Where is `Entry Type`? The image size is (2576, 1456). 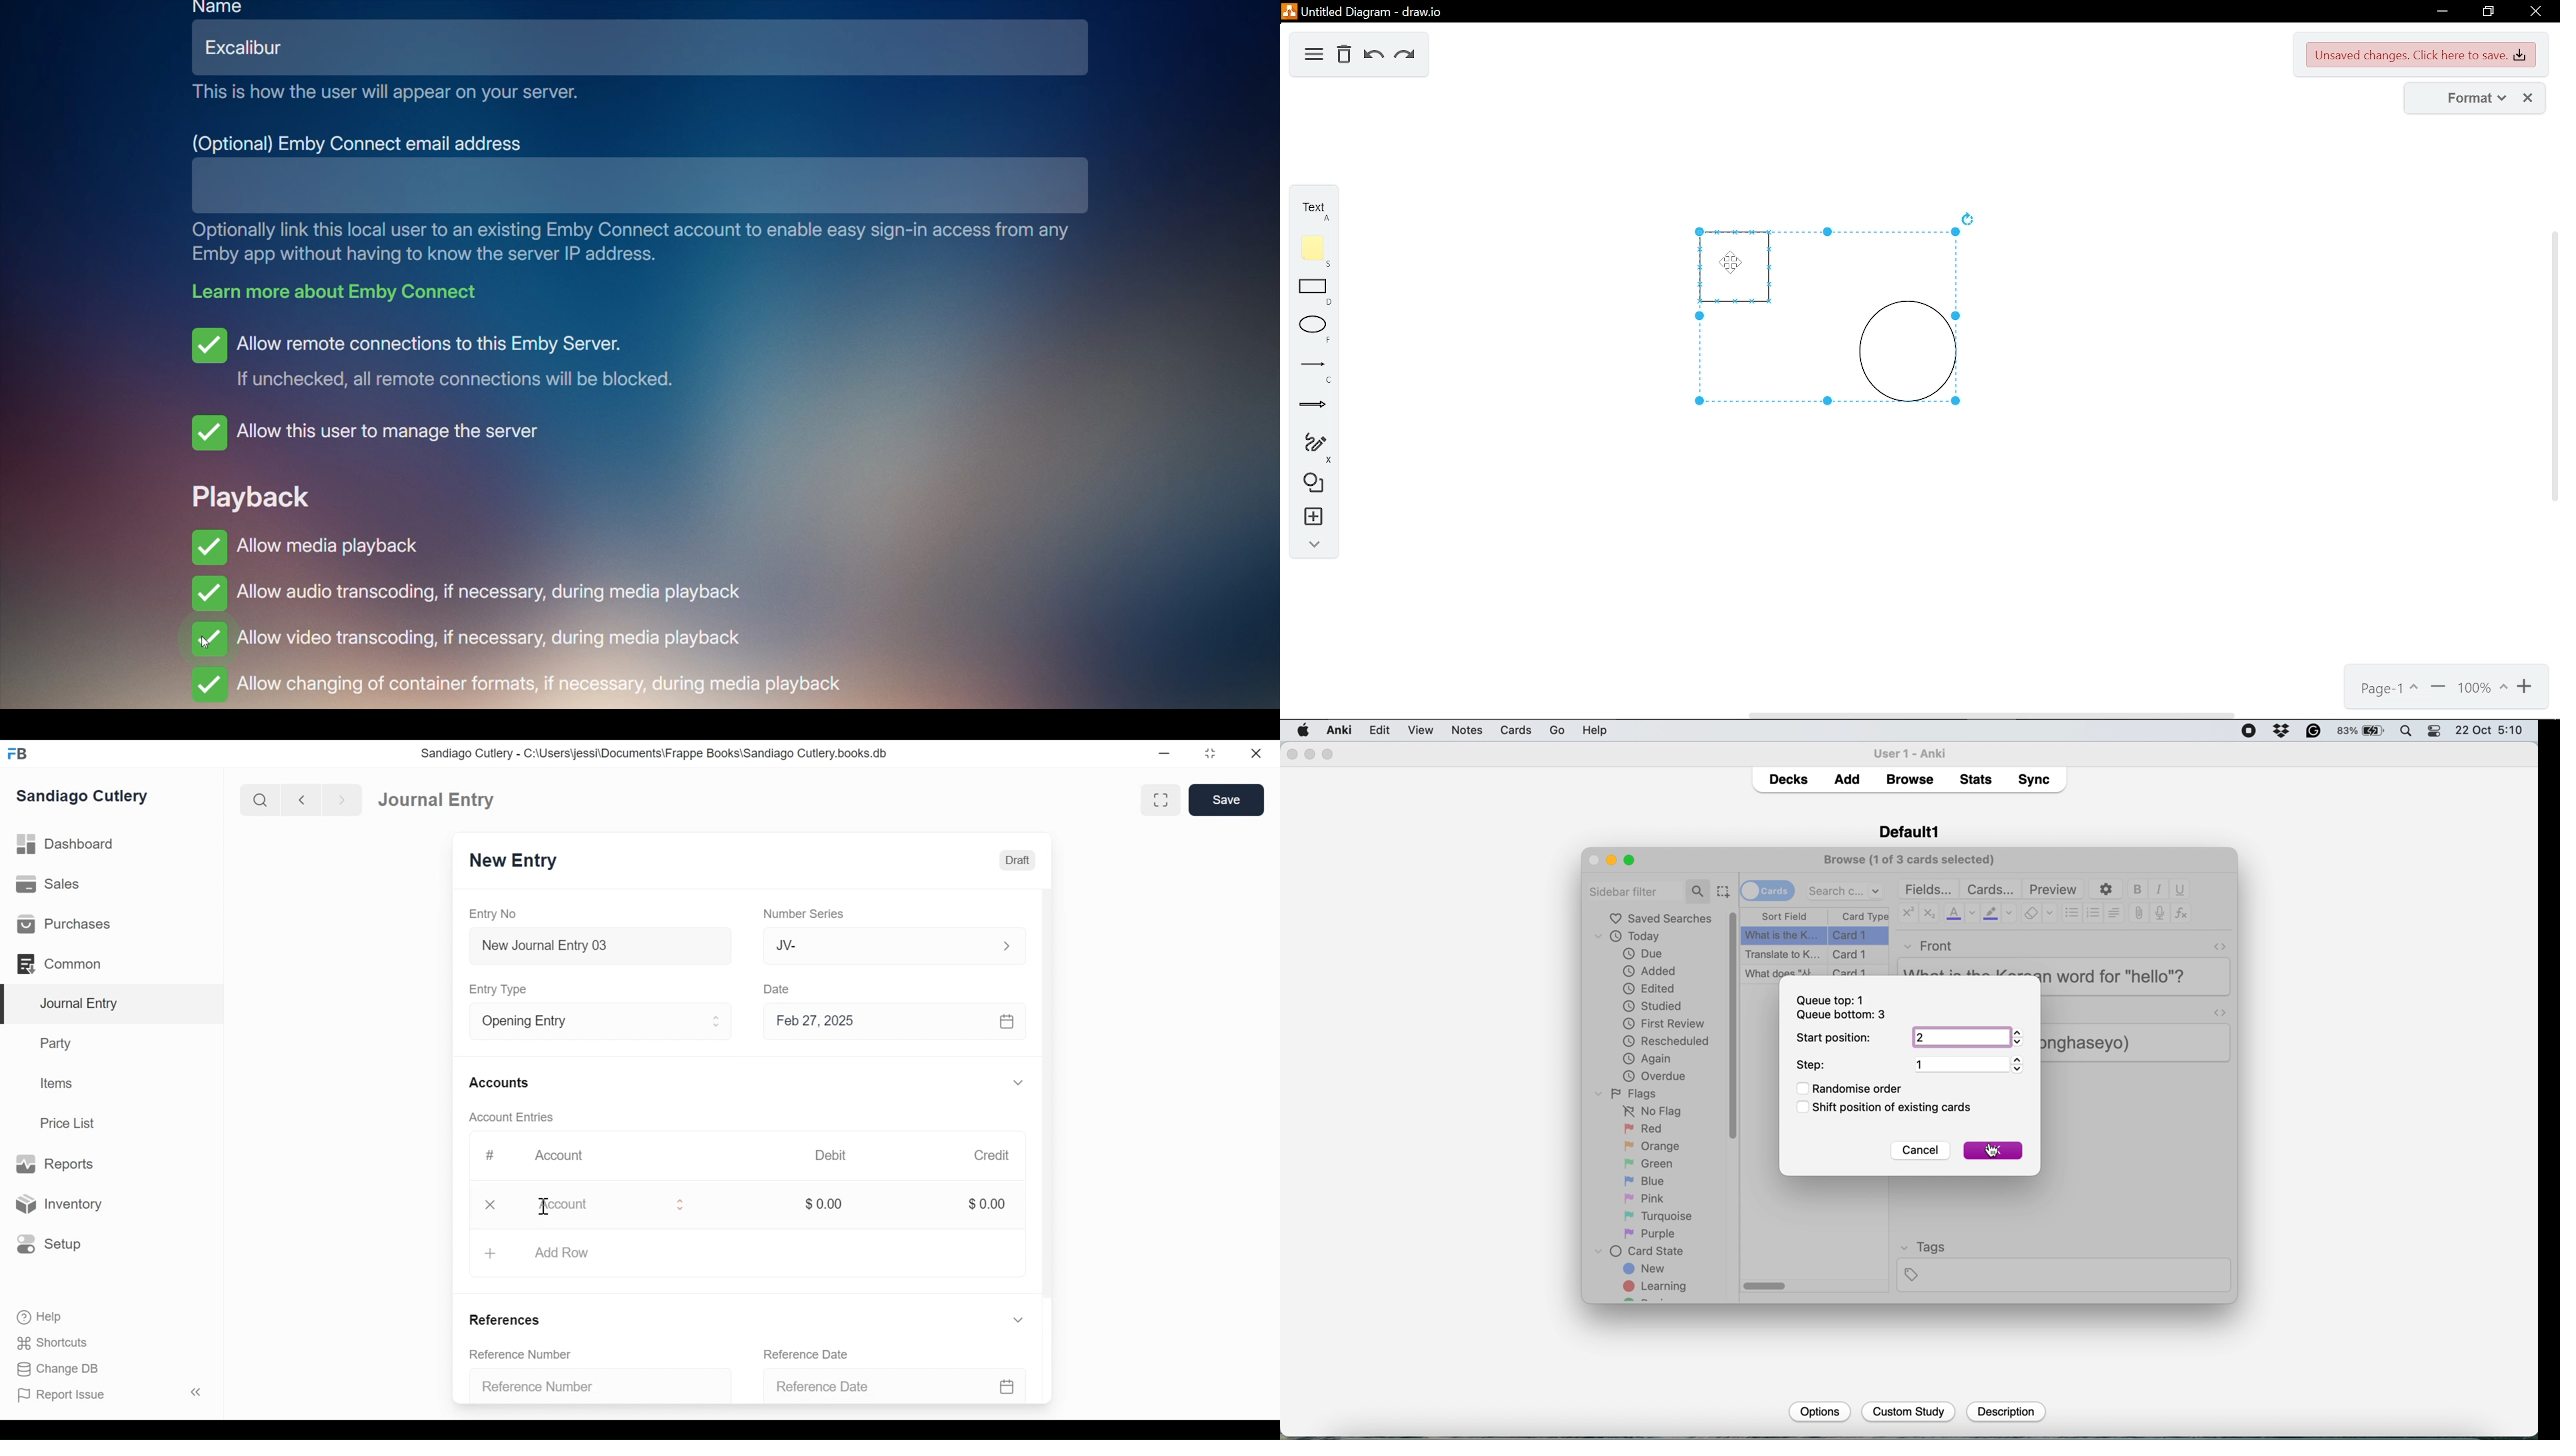
Entry Type is located at coordinates (583, 1021).